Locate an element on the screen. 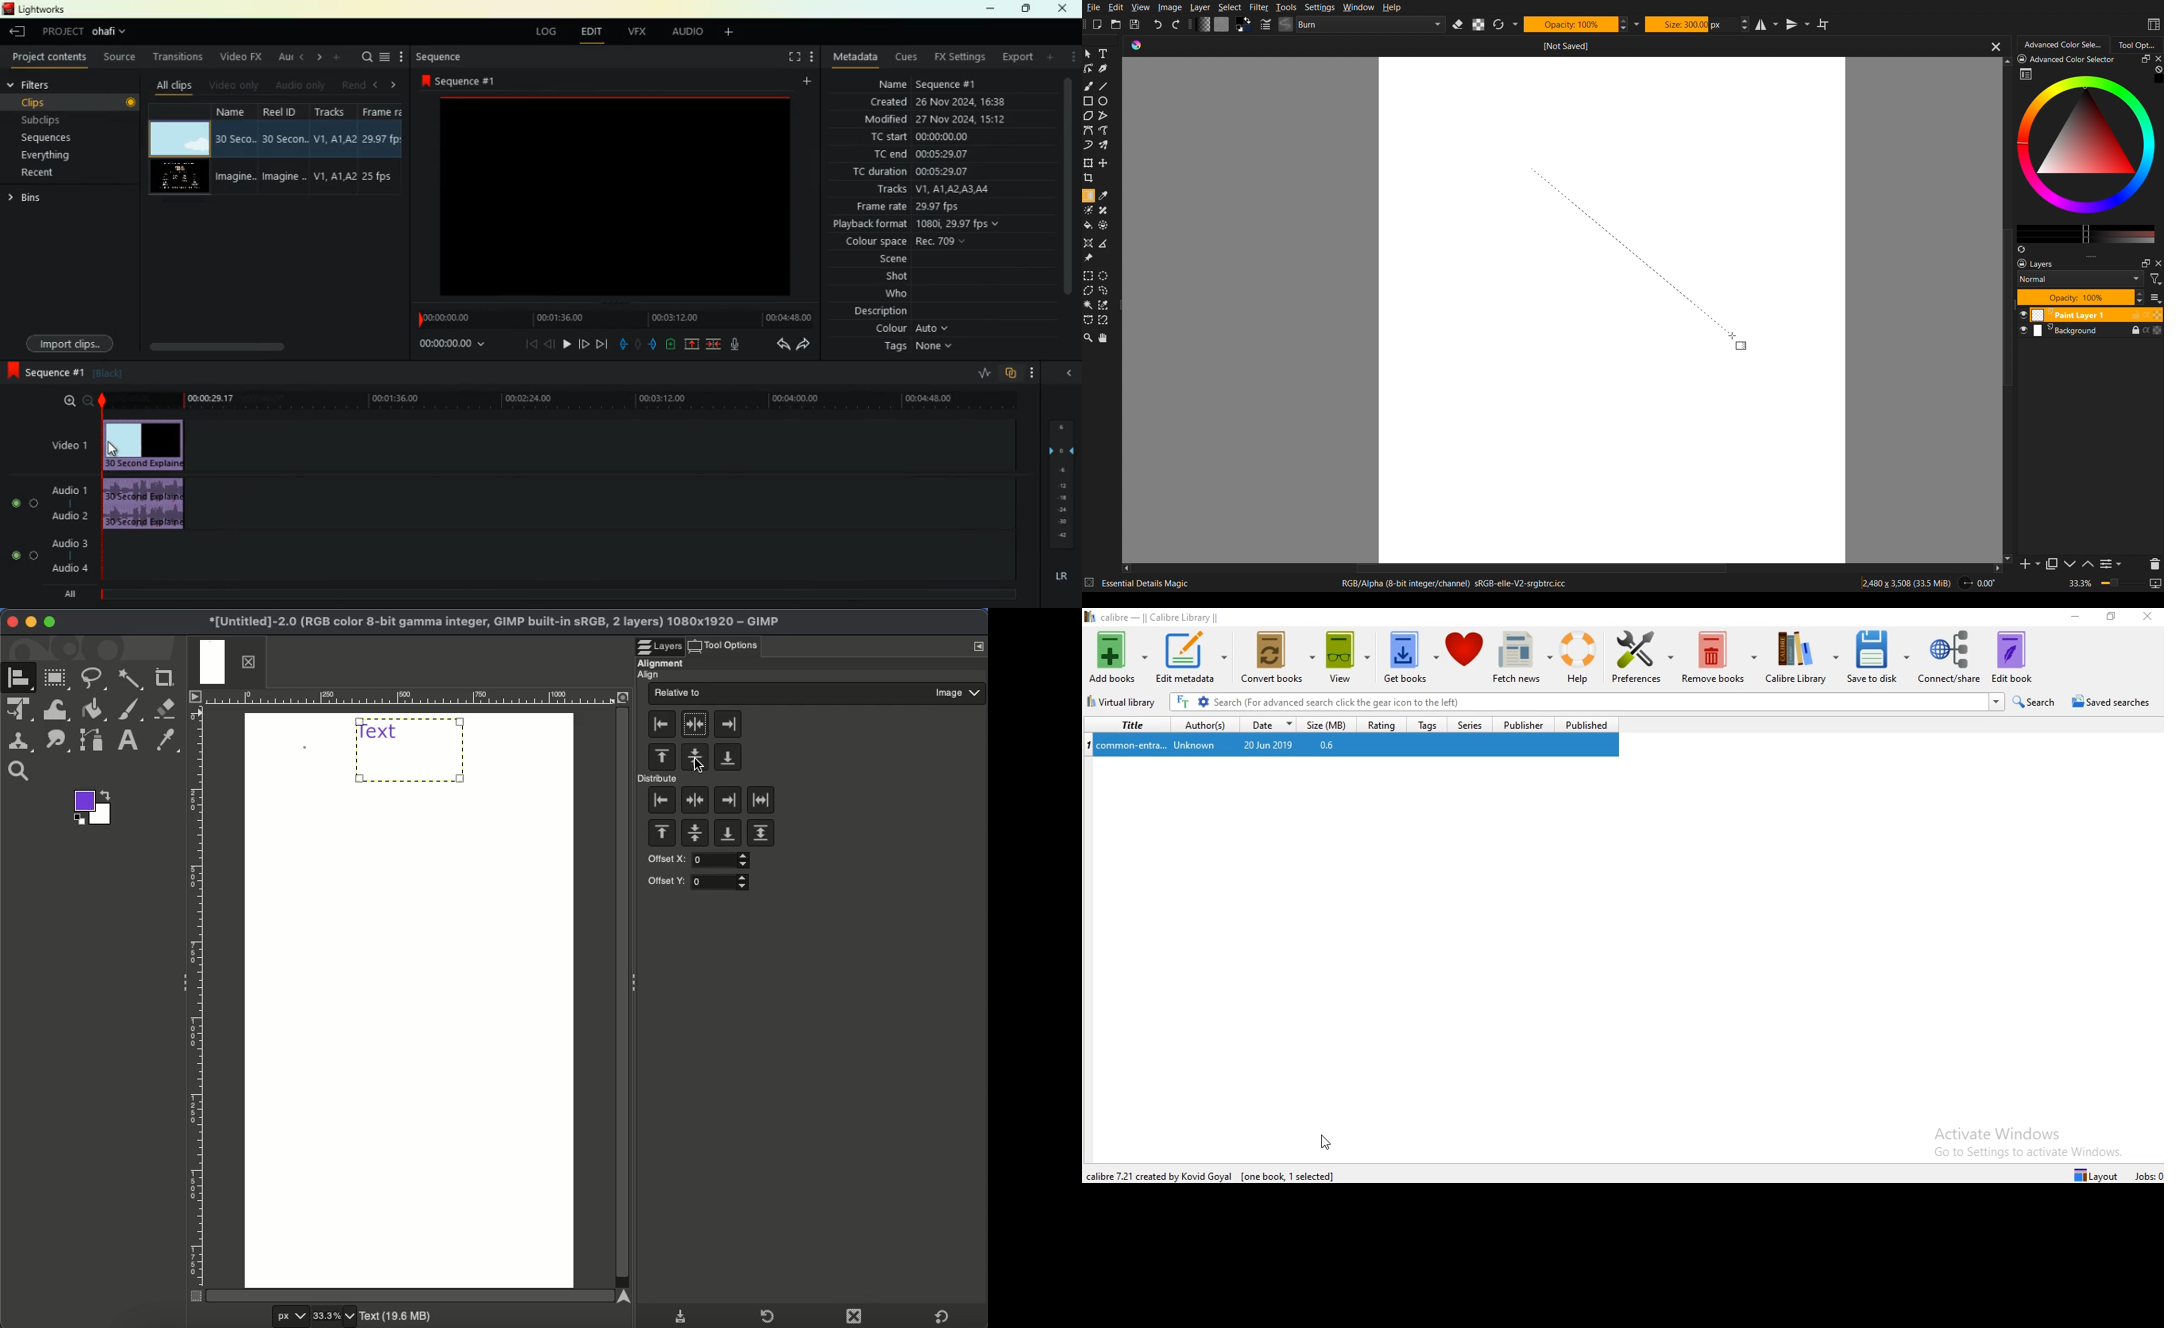 This screenshot has width=2184, height=1344. colour space is located at coordinates (908, 242).